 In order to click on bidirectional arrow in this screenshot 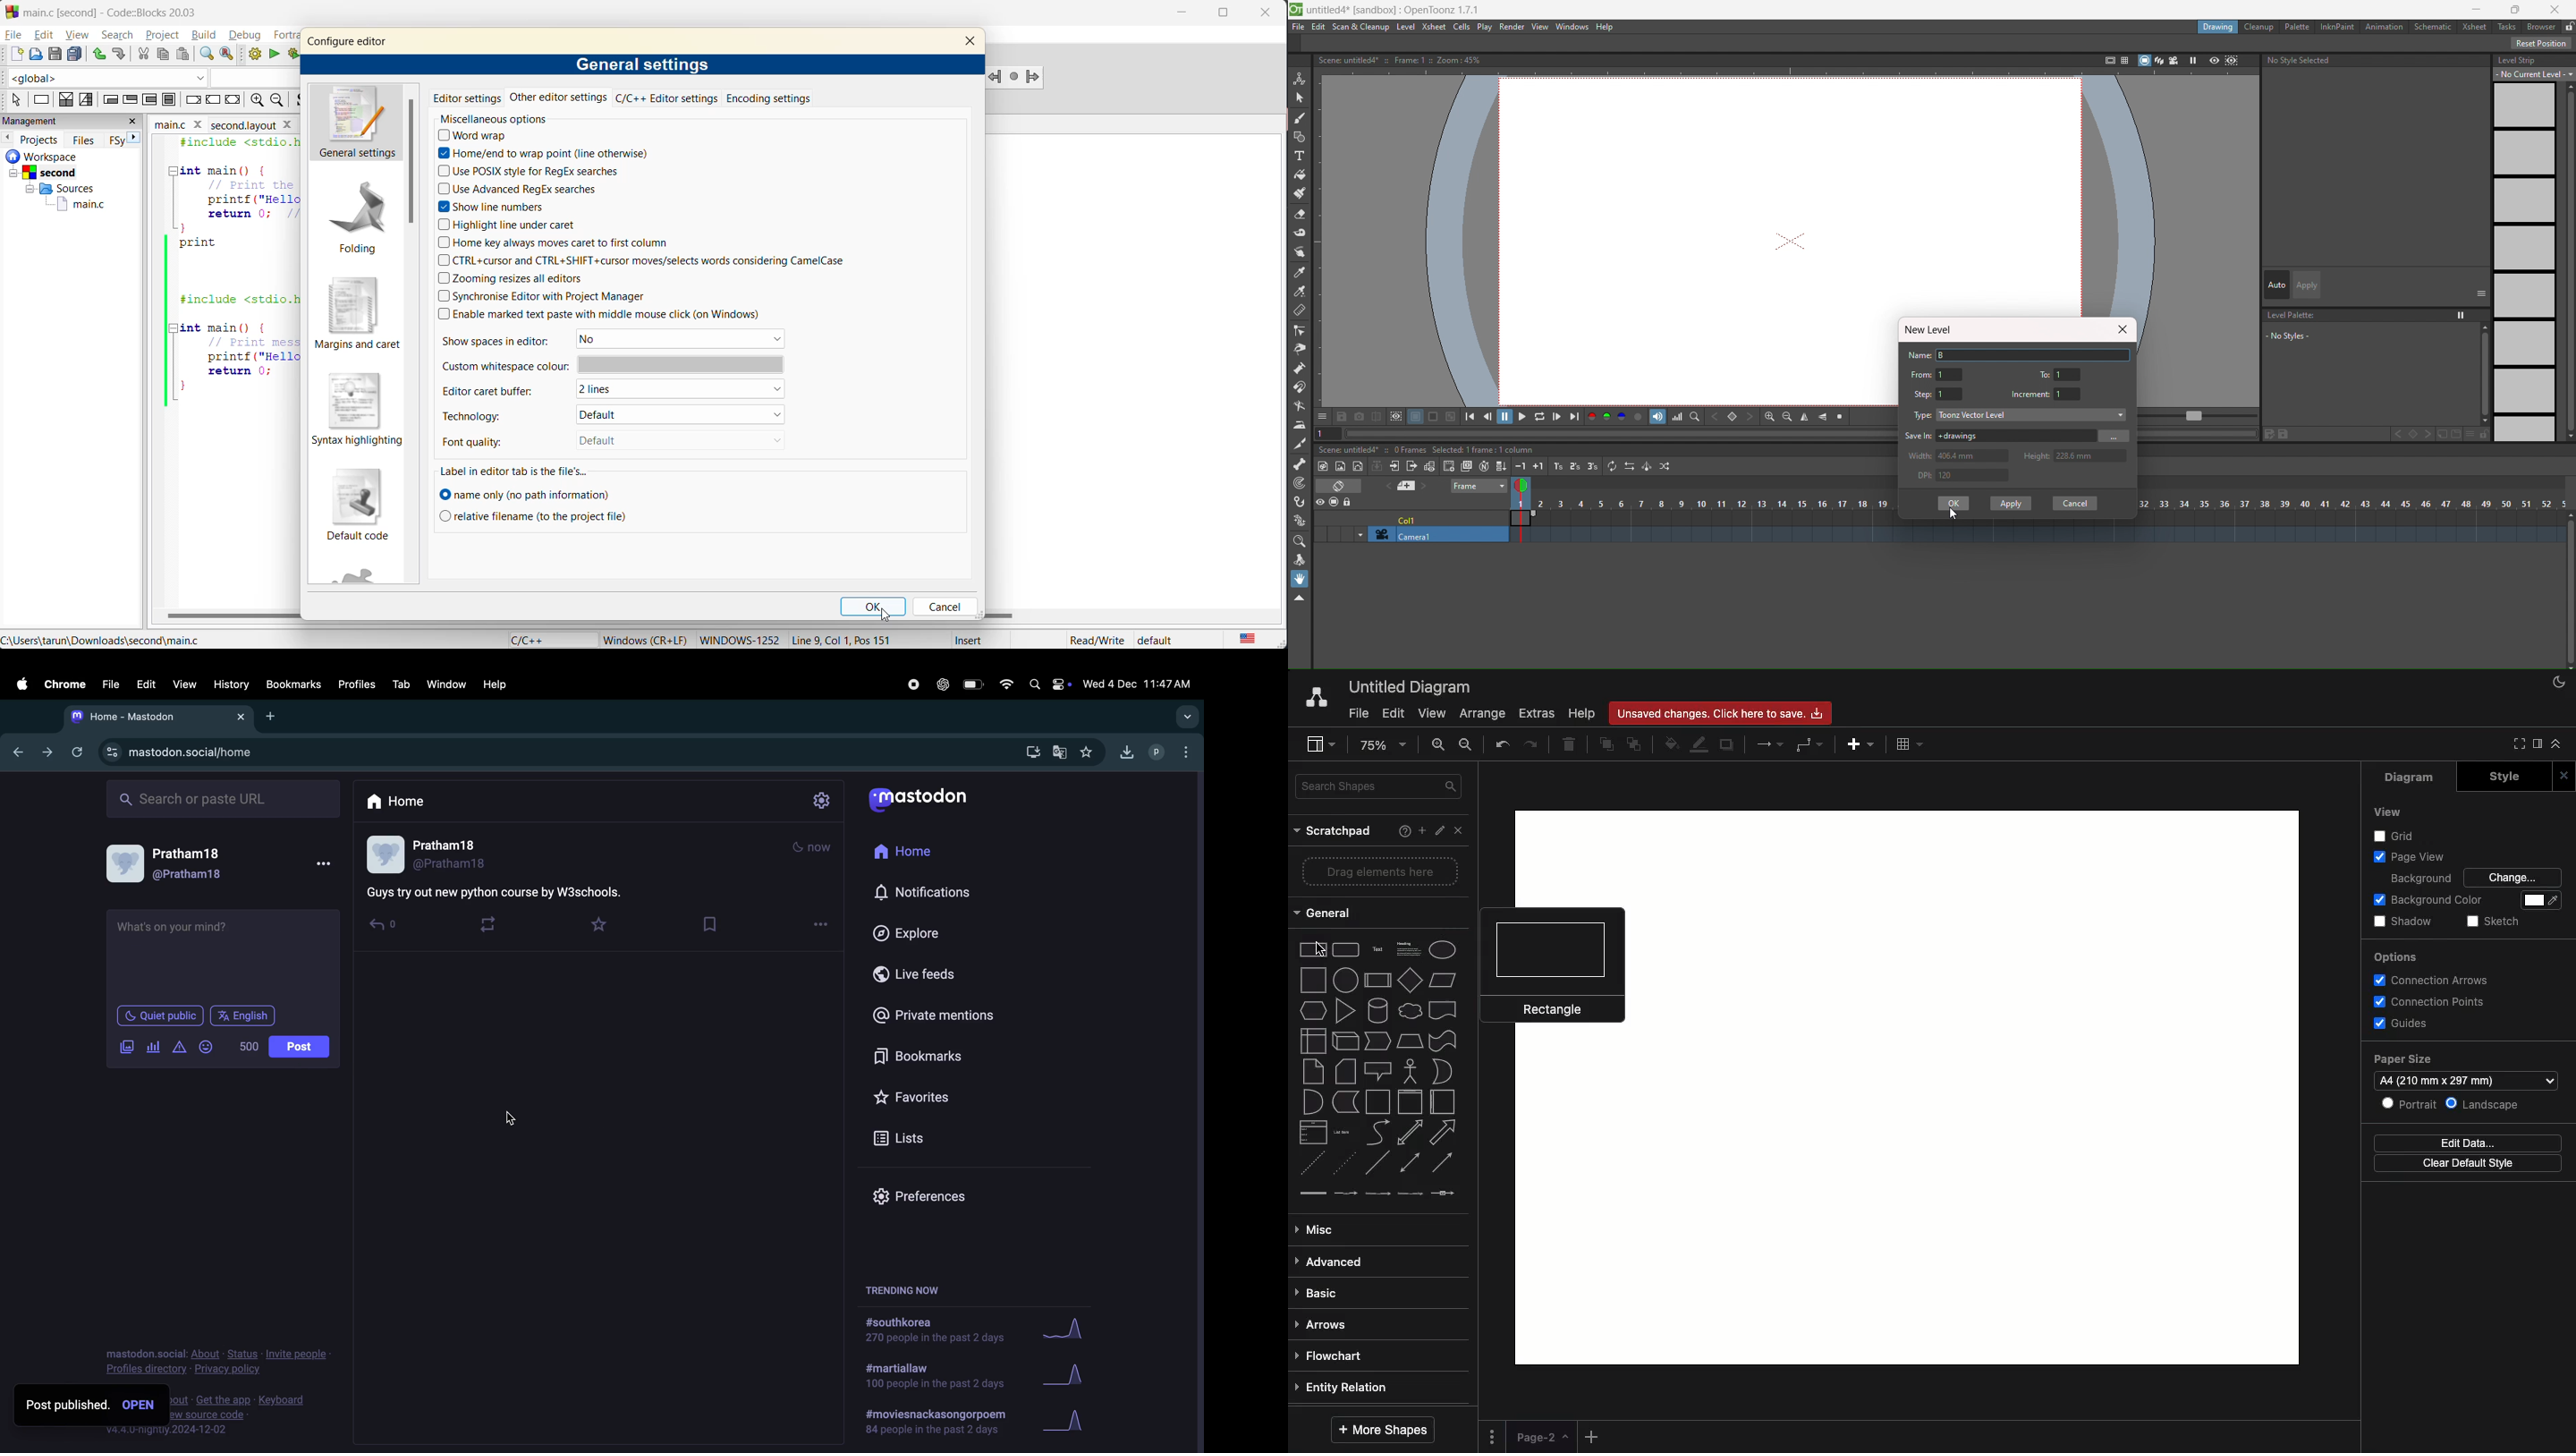, I will do `click(1411, 1134)`.